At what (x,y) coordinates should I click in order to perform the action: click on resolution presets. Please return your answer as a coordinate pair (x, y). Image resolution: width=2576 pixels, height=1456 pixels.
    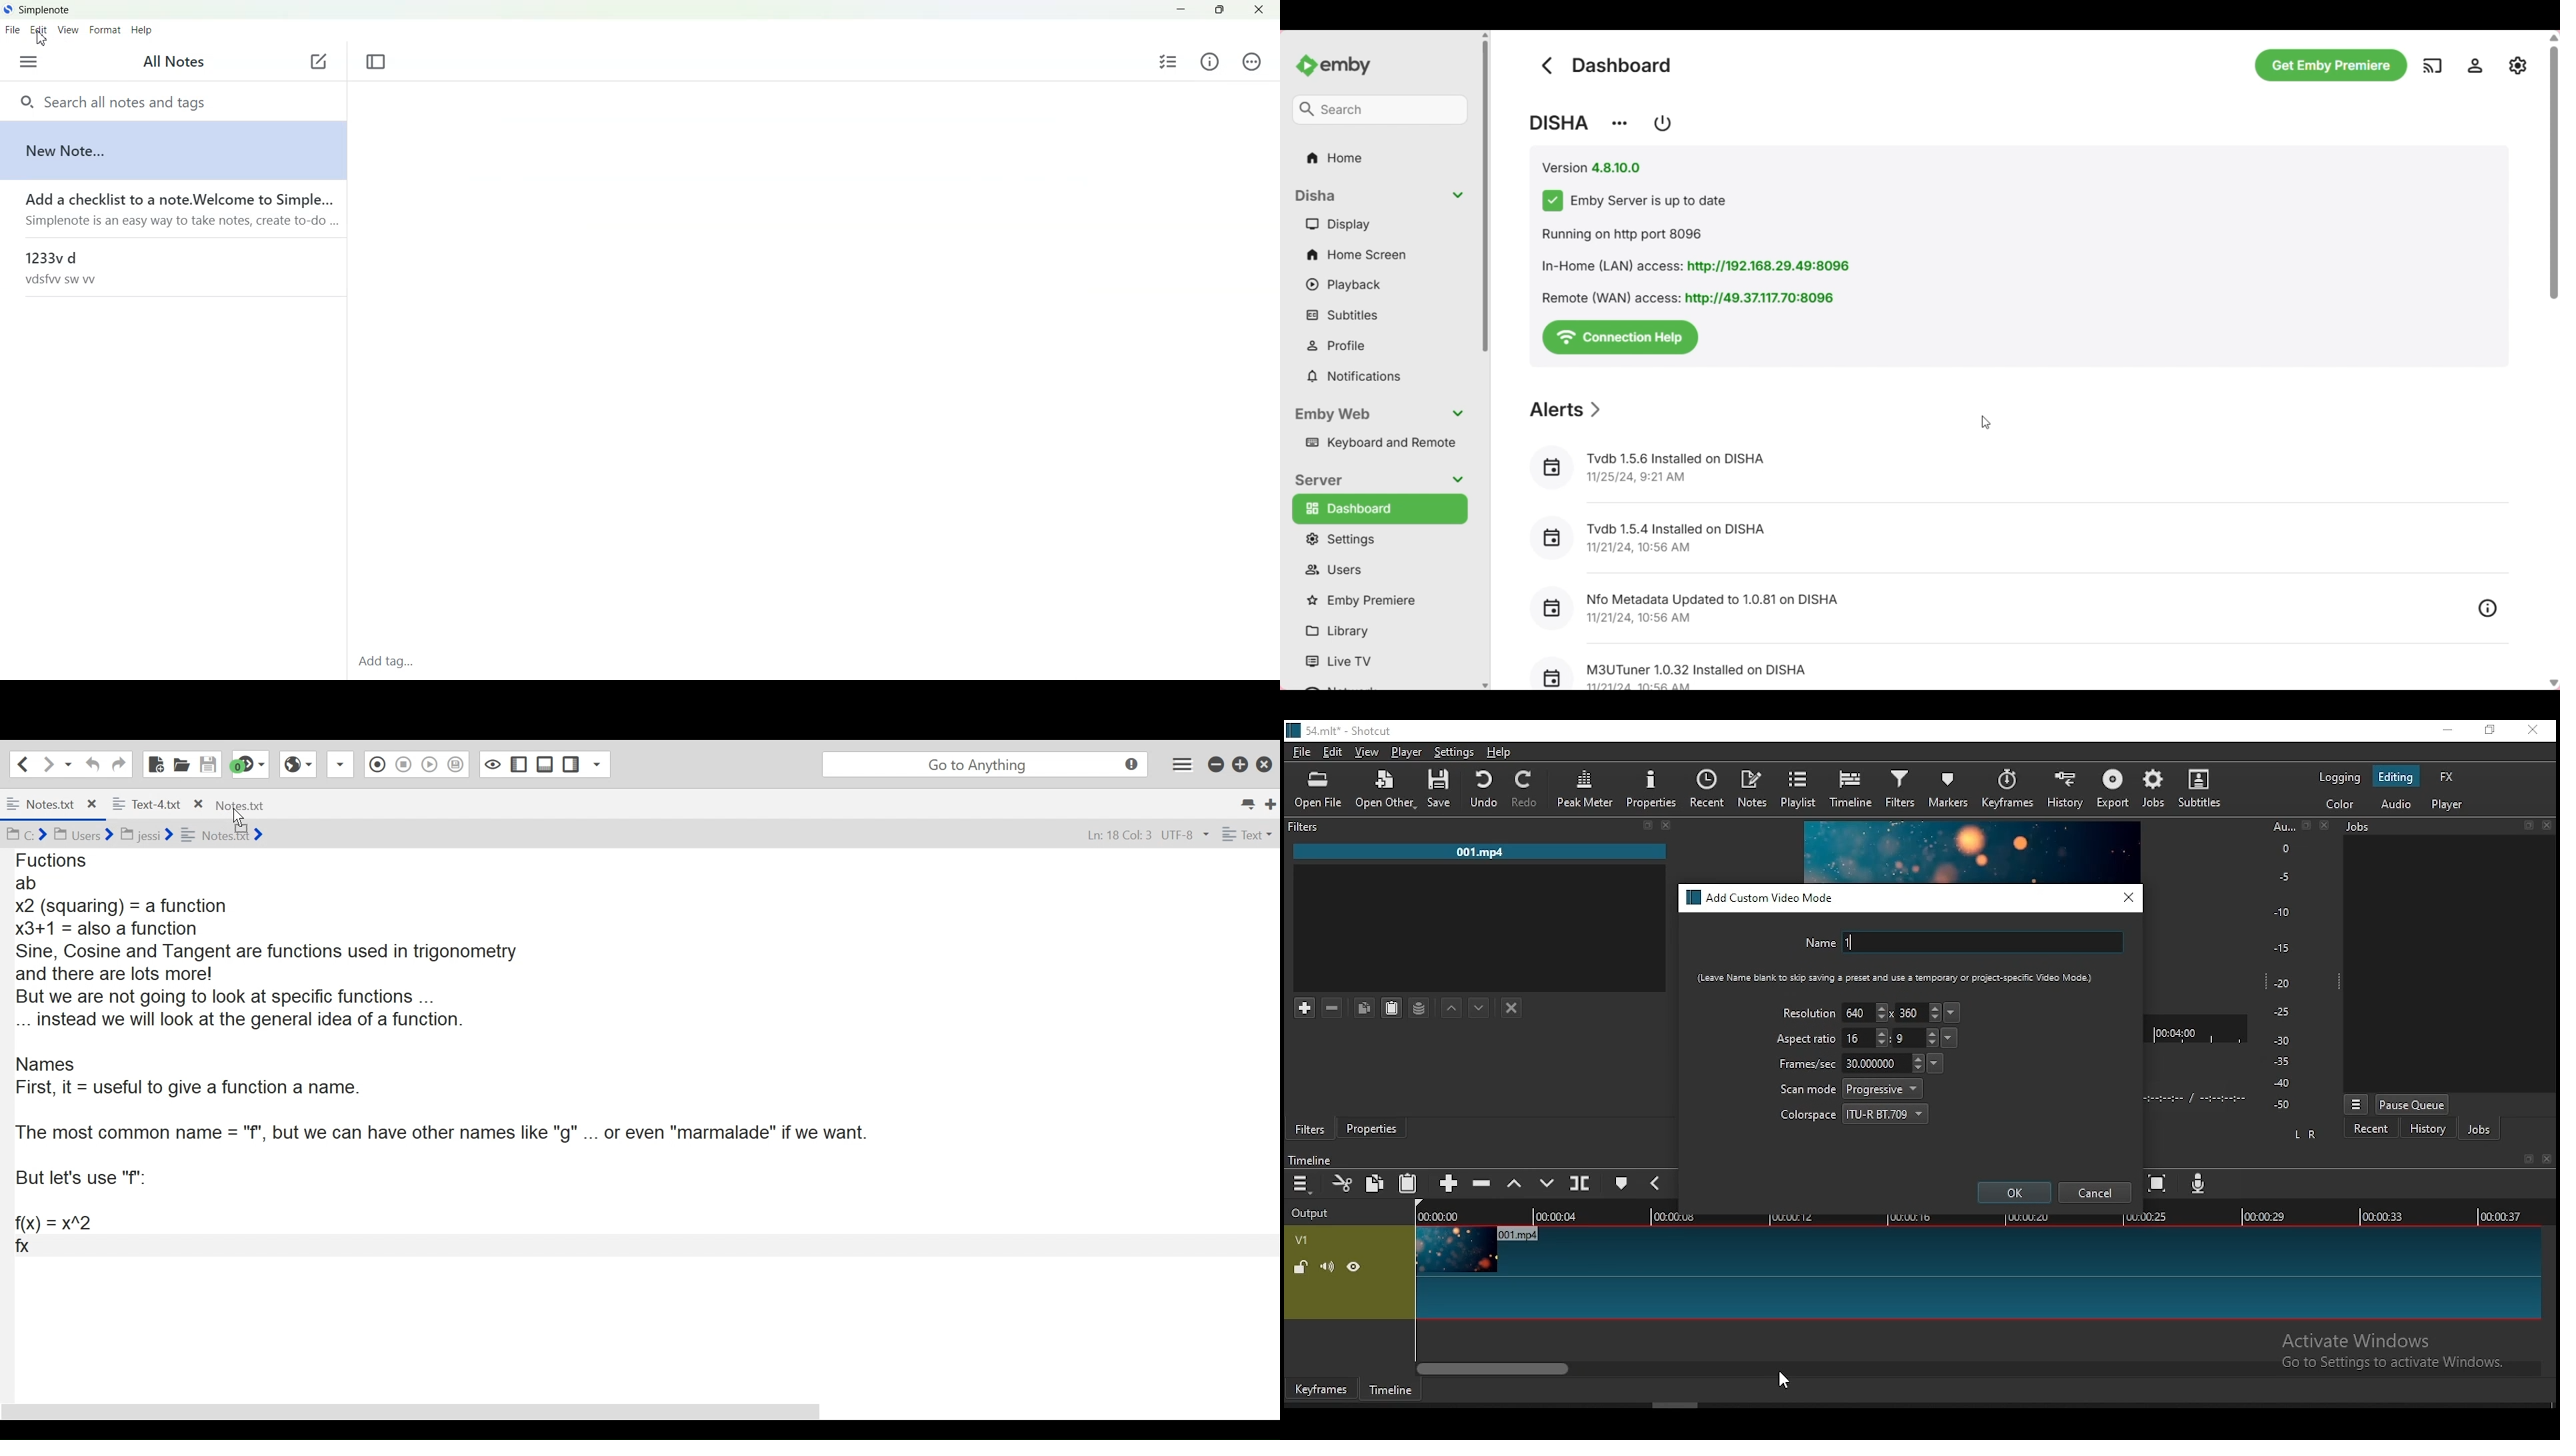
    Looking at the image, I should click on (1954, 1013).